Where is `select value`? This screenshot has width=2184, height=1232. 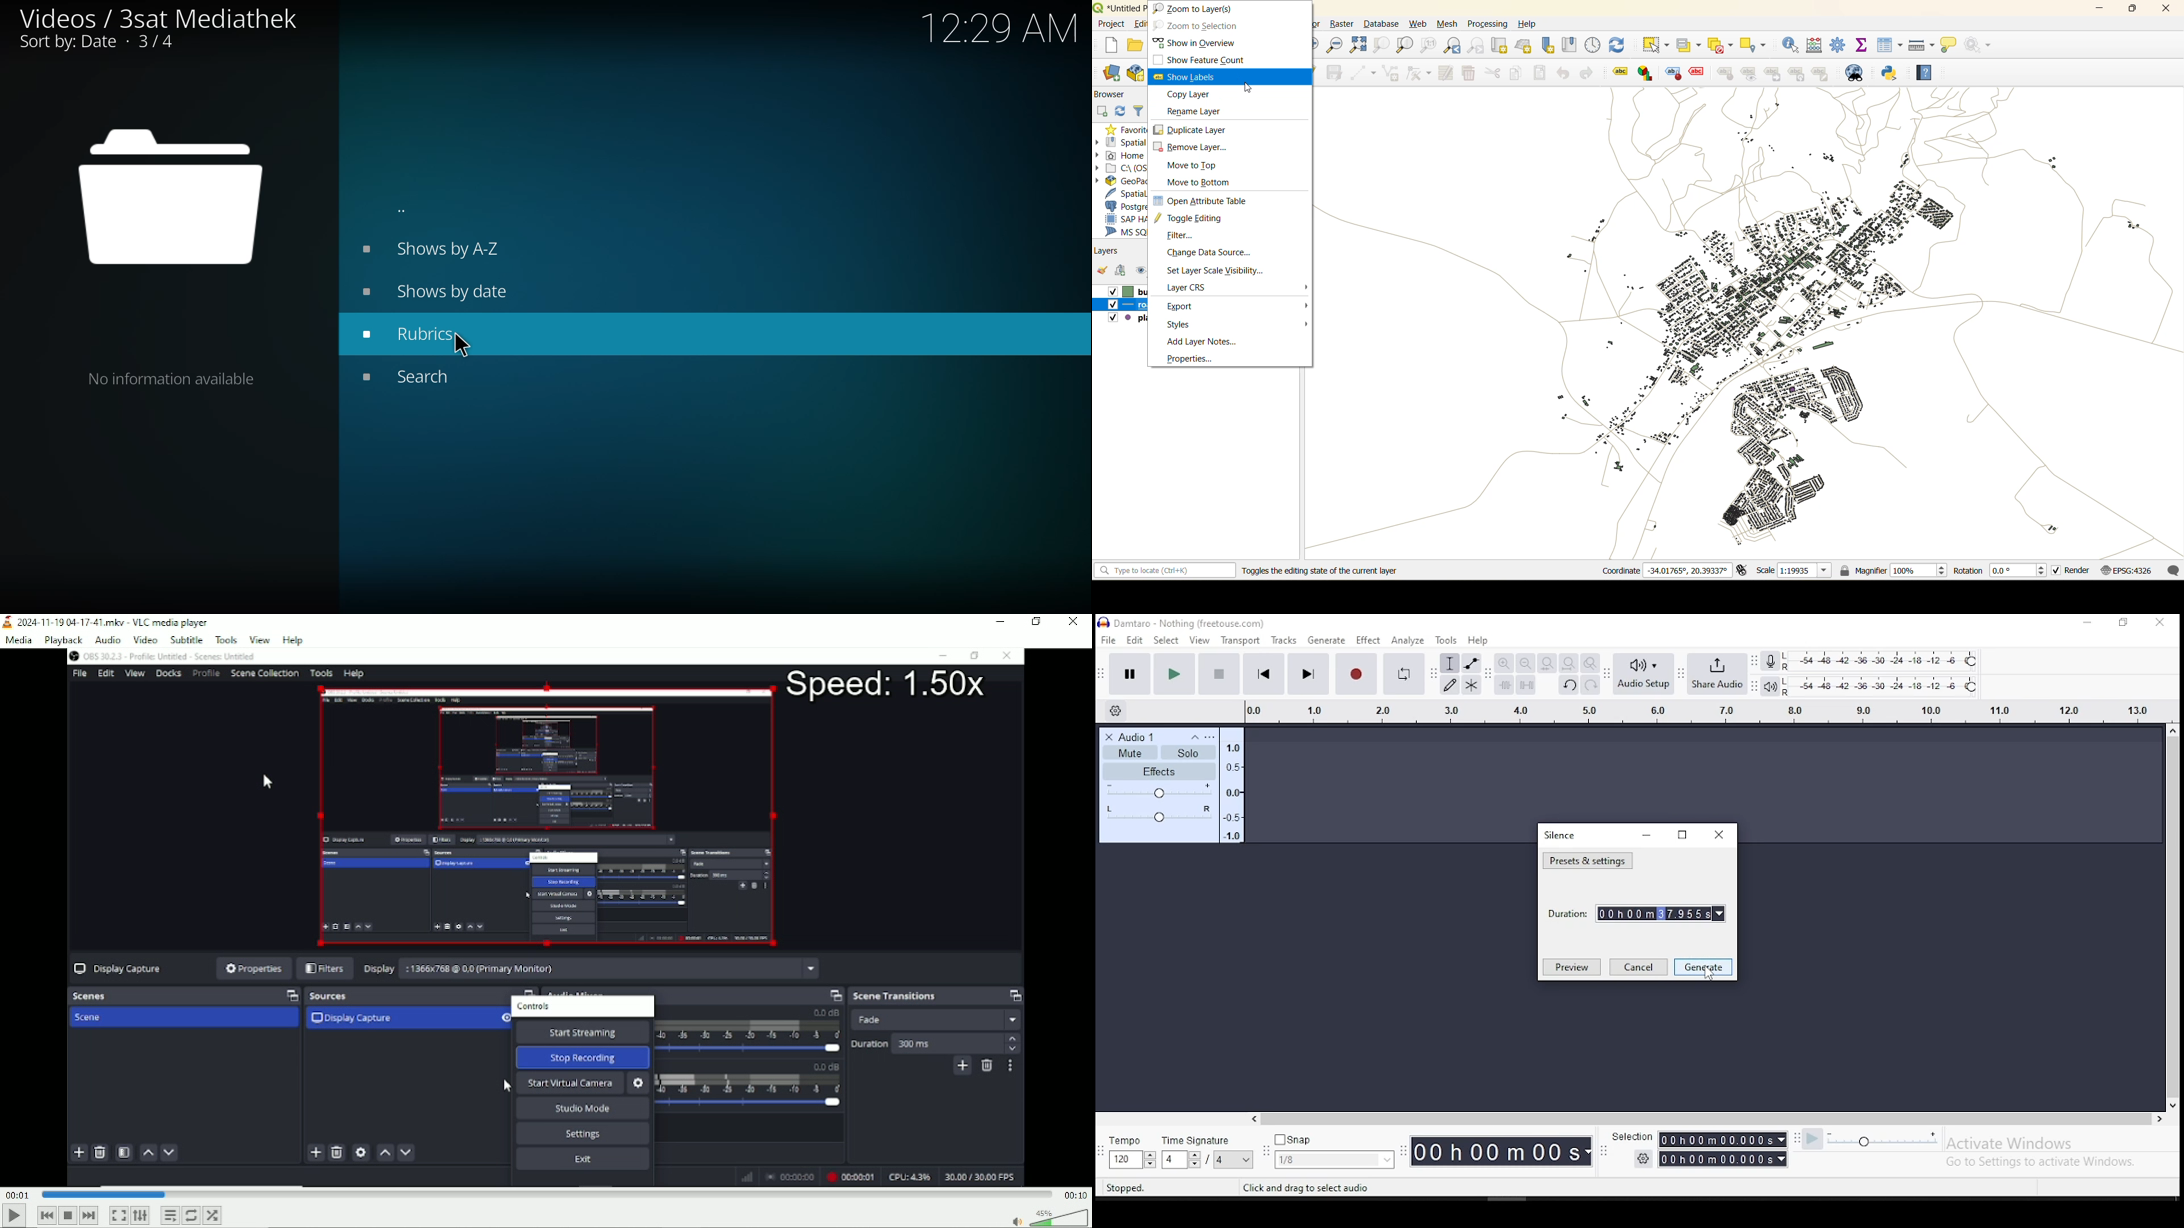 select value is located at coordinates (1690, 44).